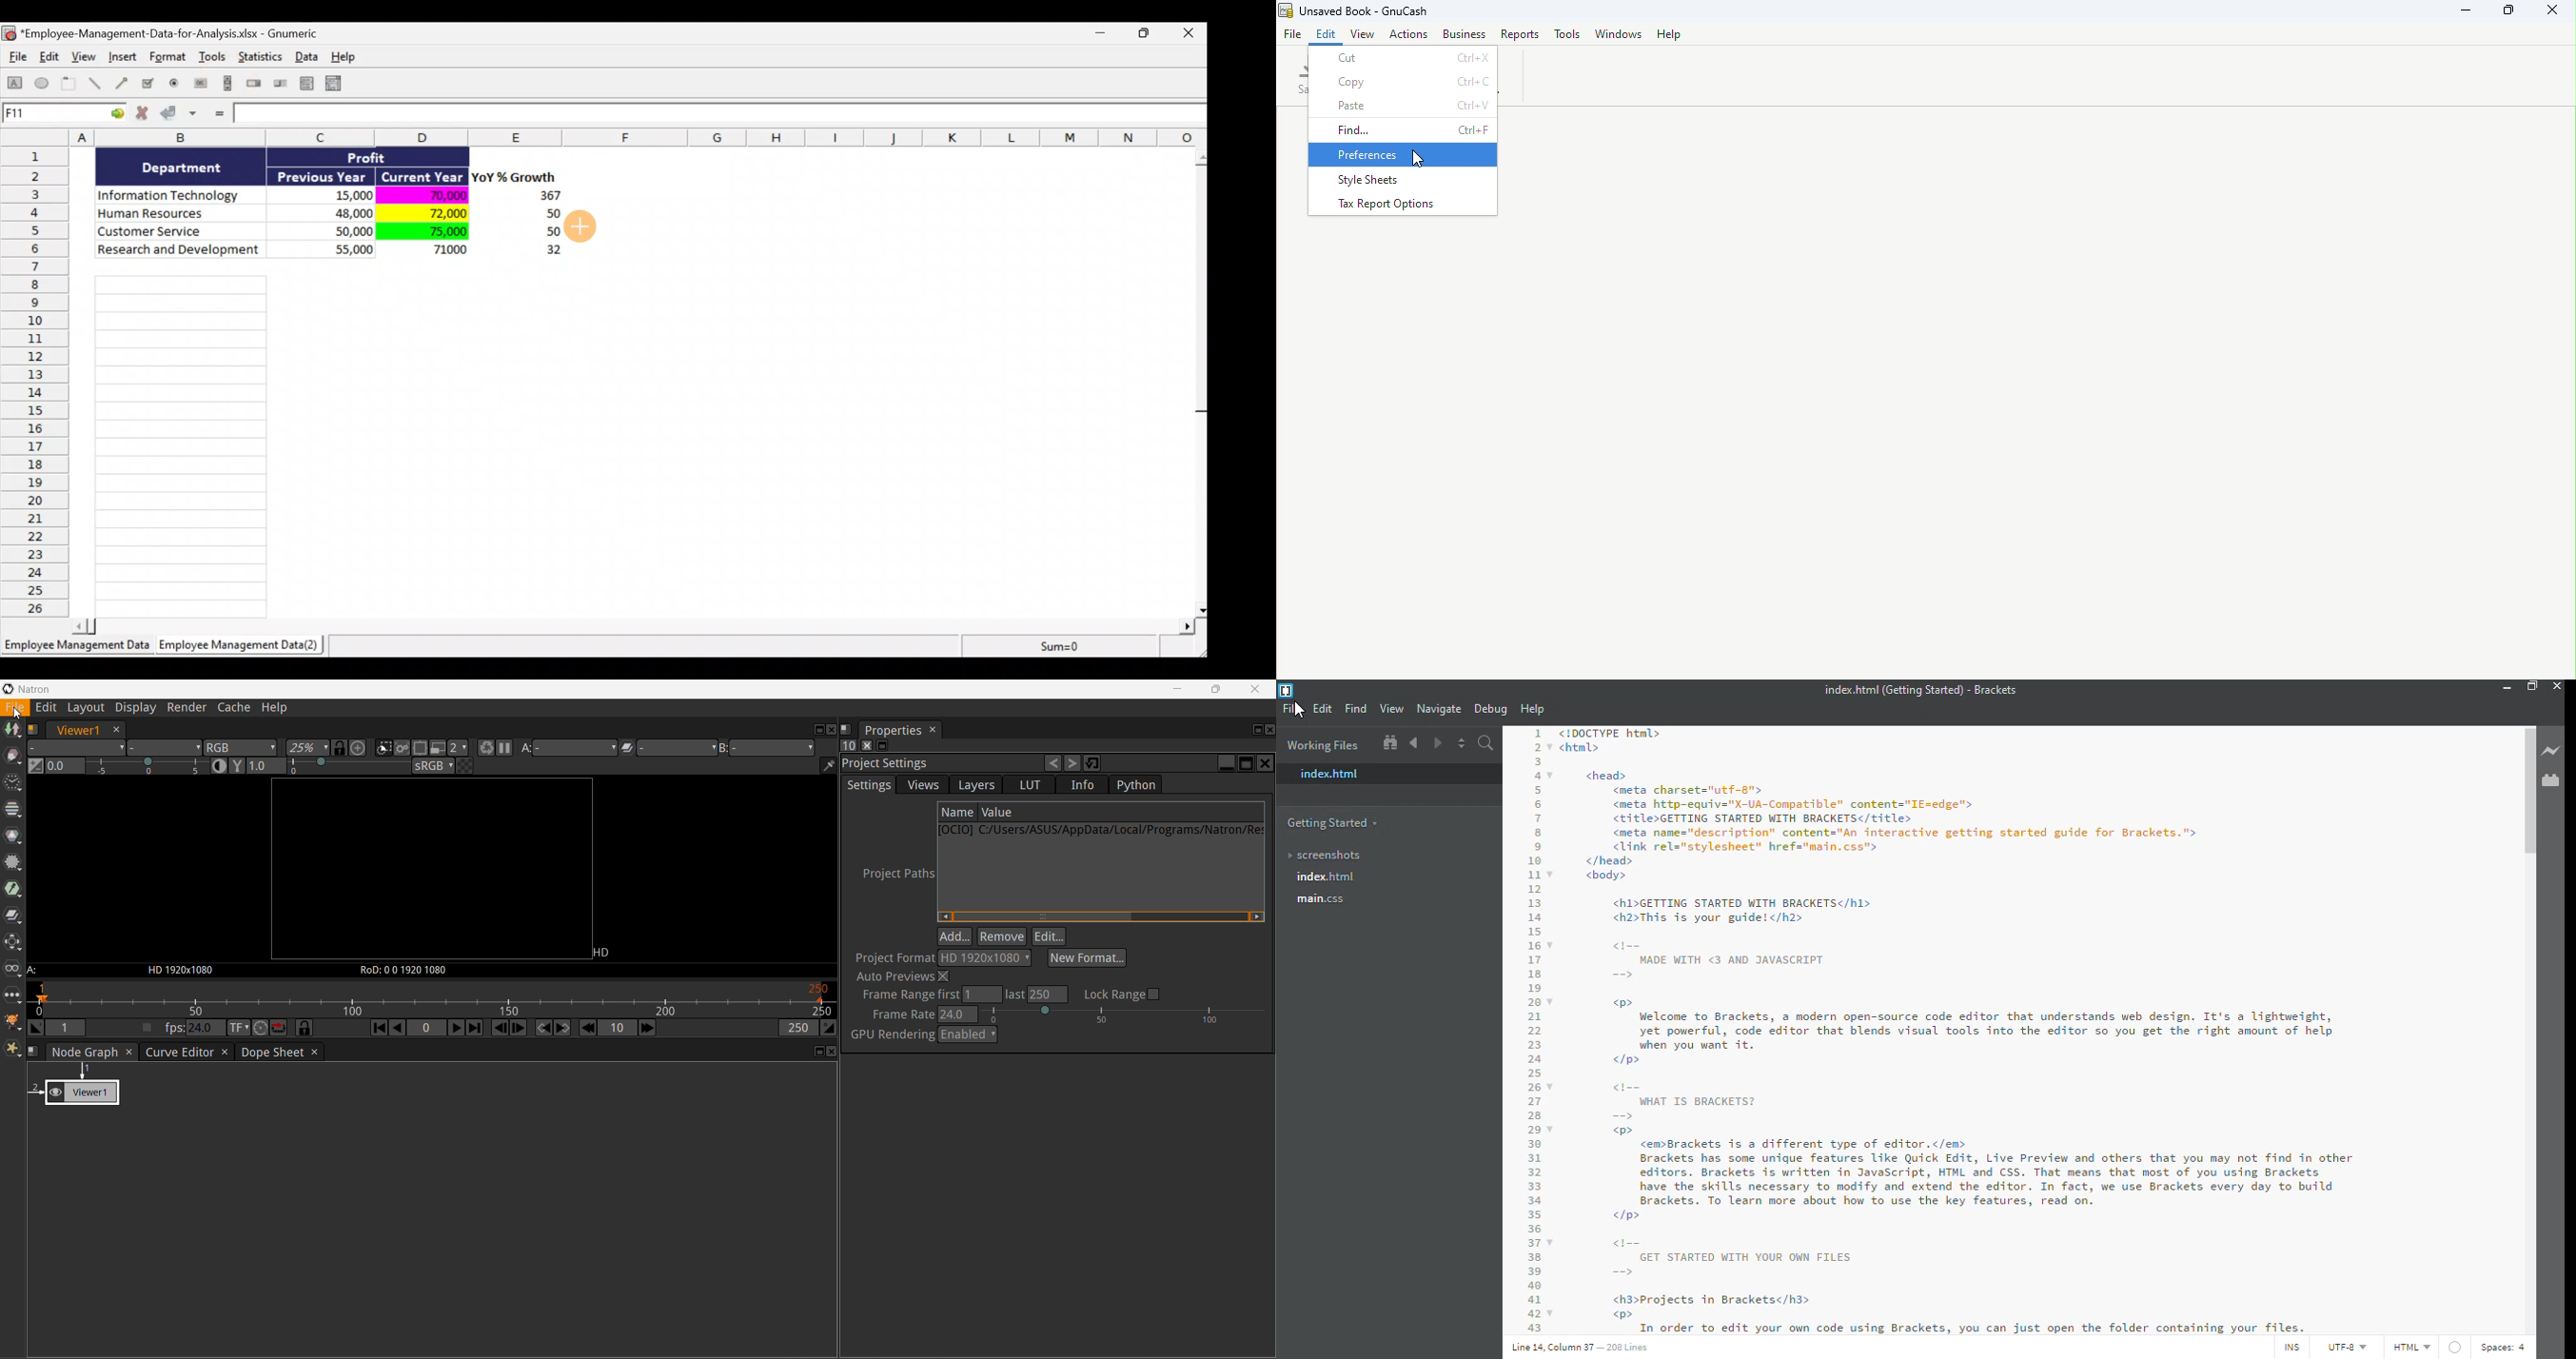 This screenshot has height=1372, width=2576. Describe the element at coordinates (42, 84) in the screenshot. I see `Create an ellipse object` at that location.